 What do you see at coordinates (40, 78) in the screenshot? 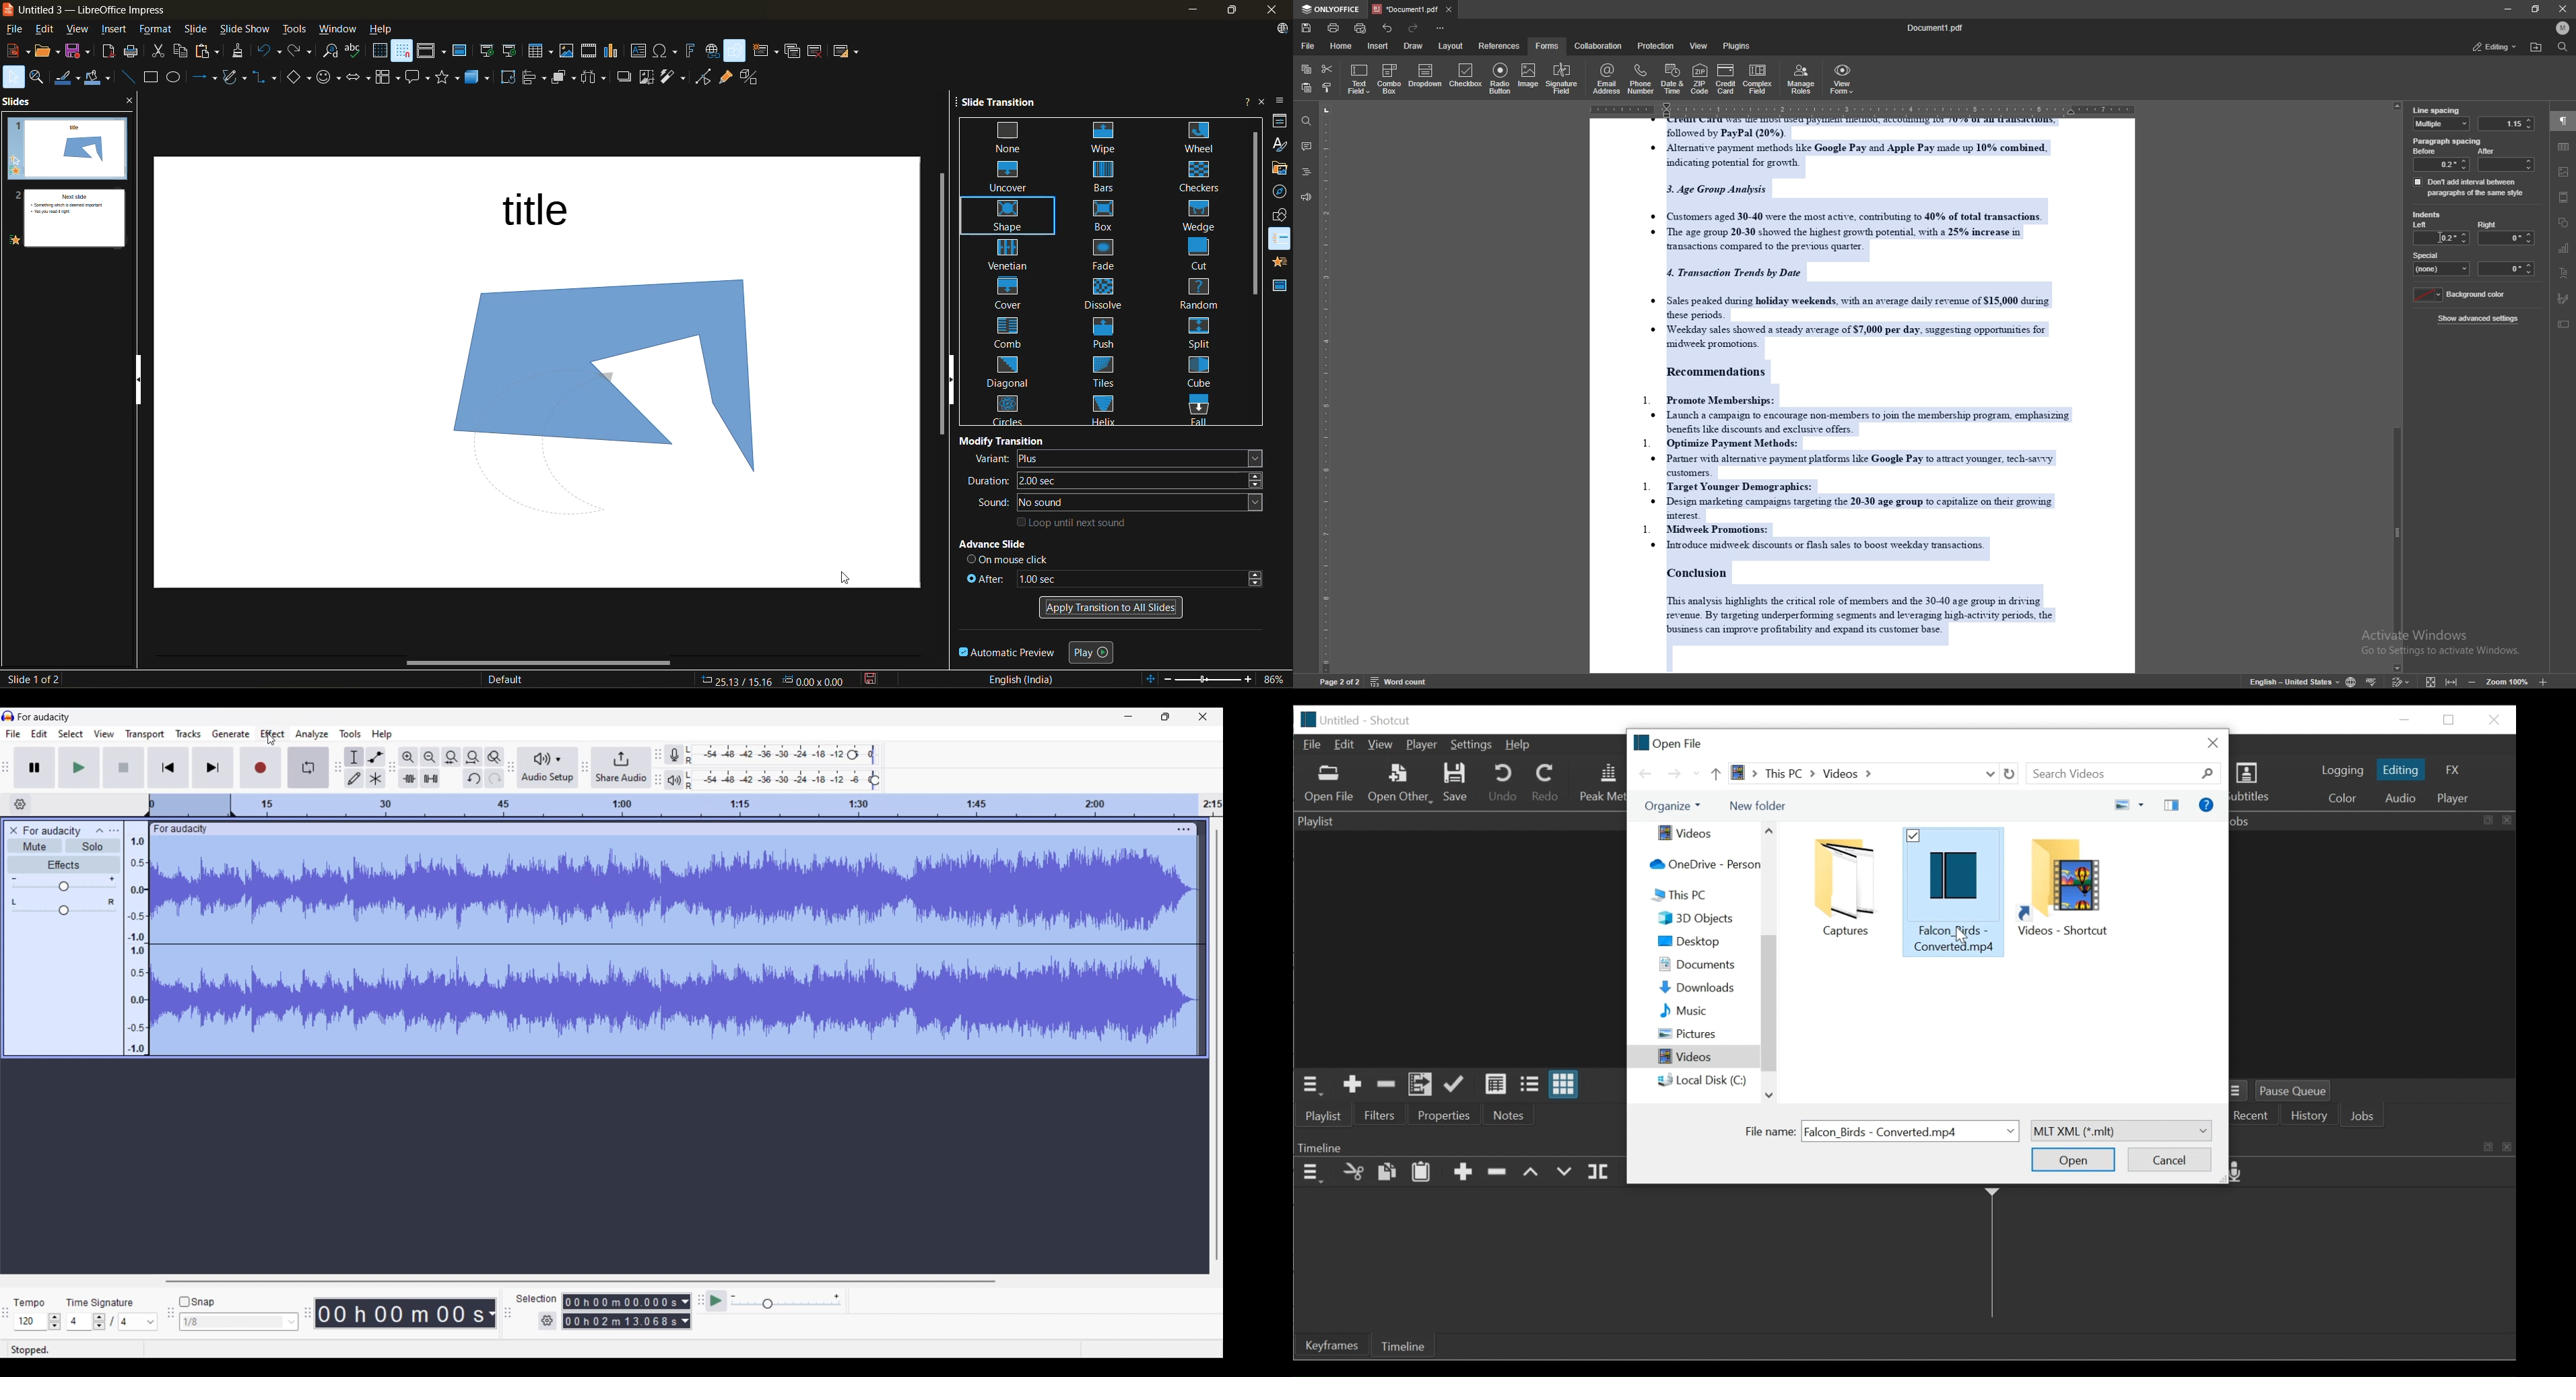
I see `zoom and pan` at bounding box center [40, 78].